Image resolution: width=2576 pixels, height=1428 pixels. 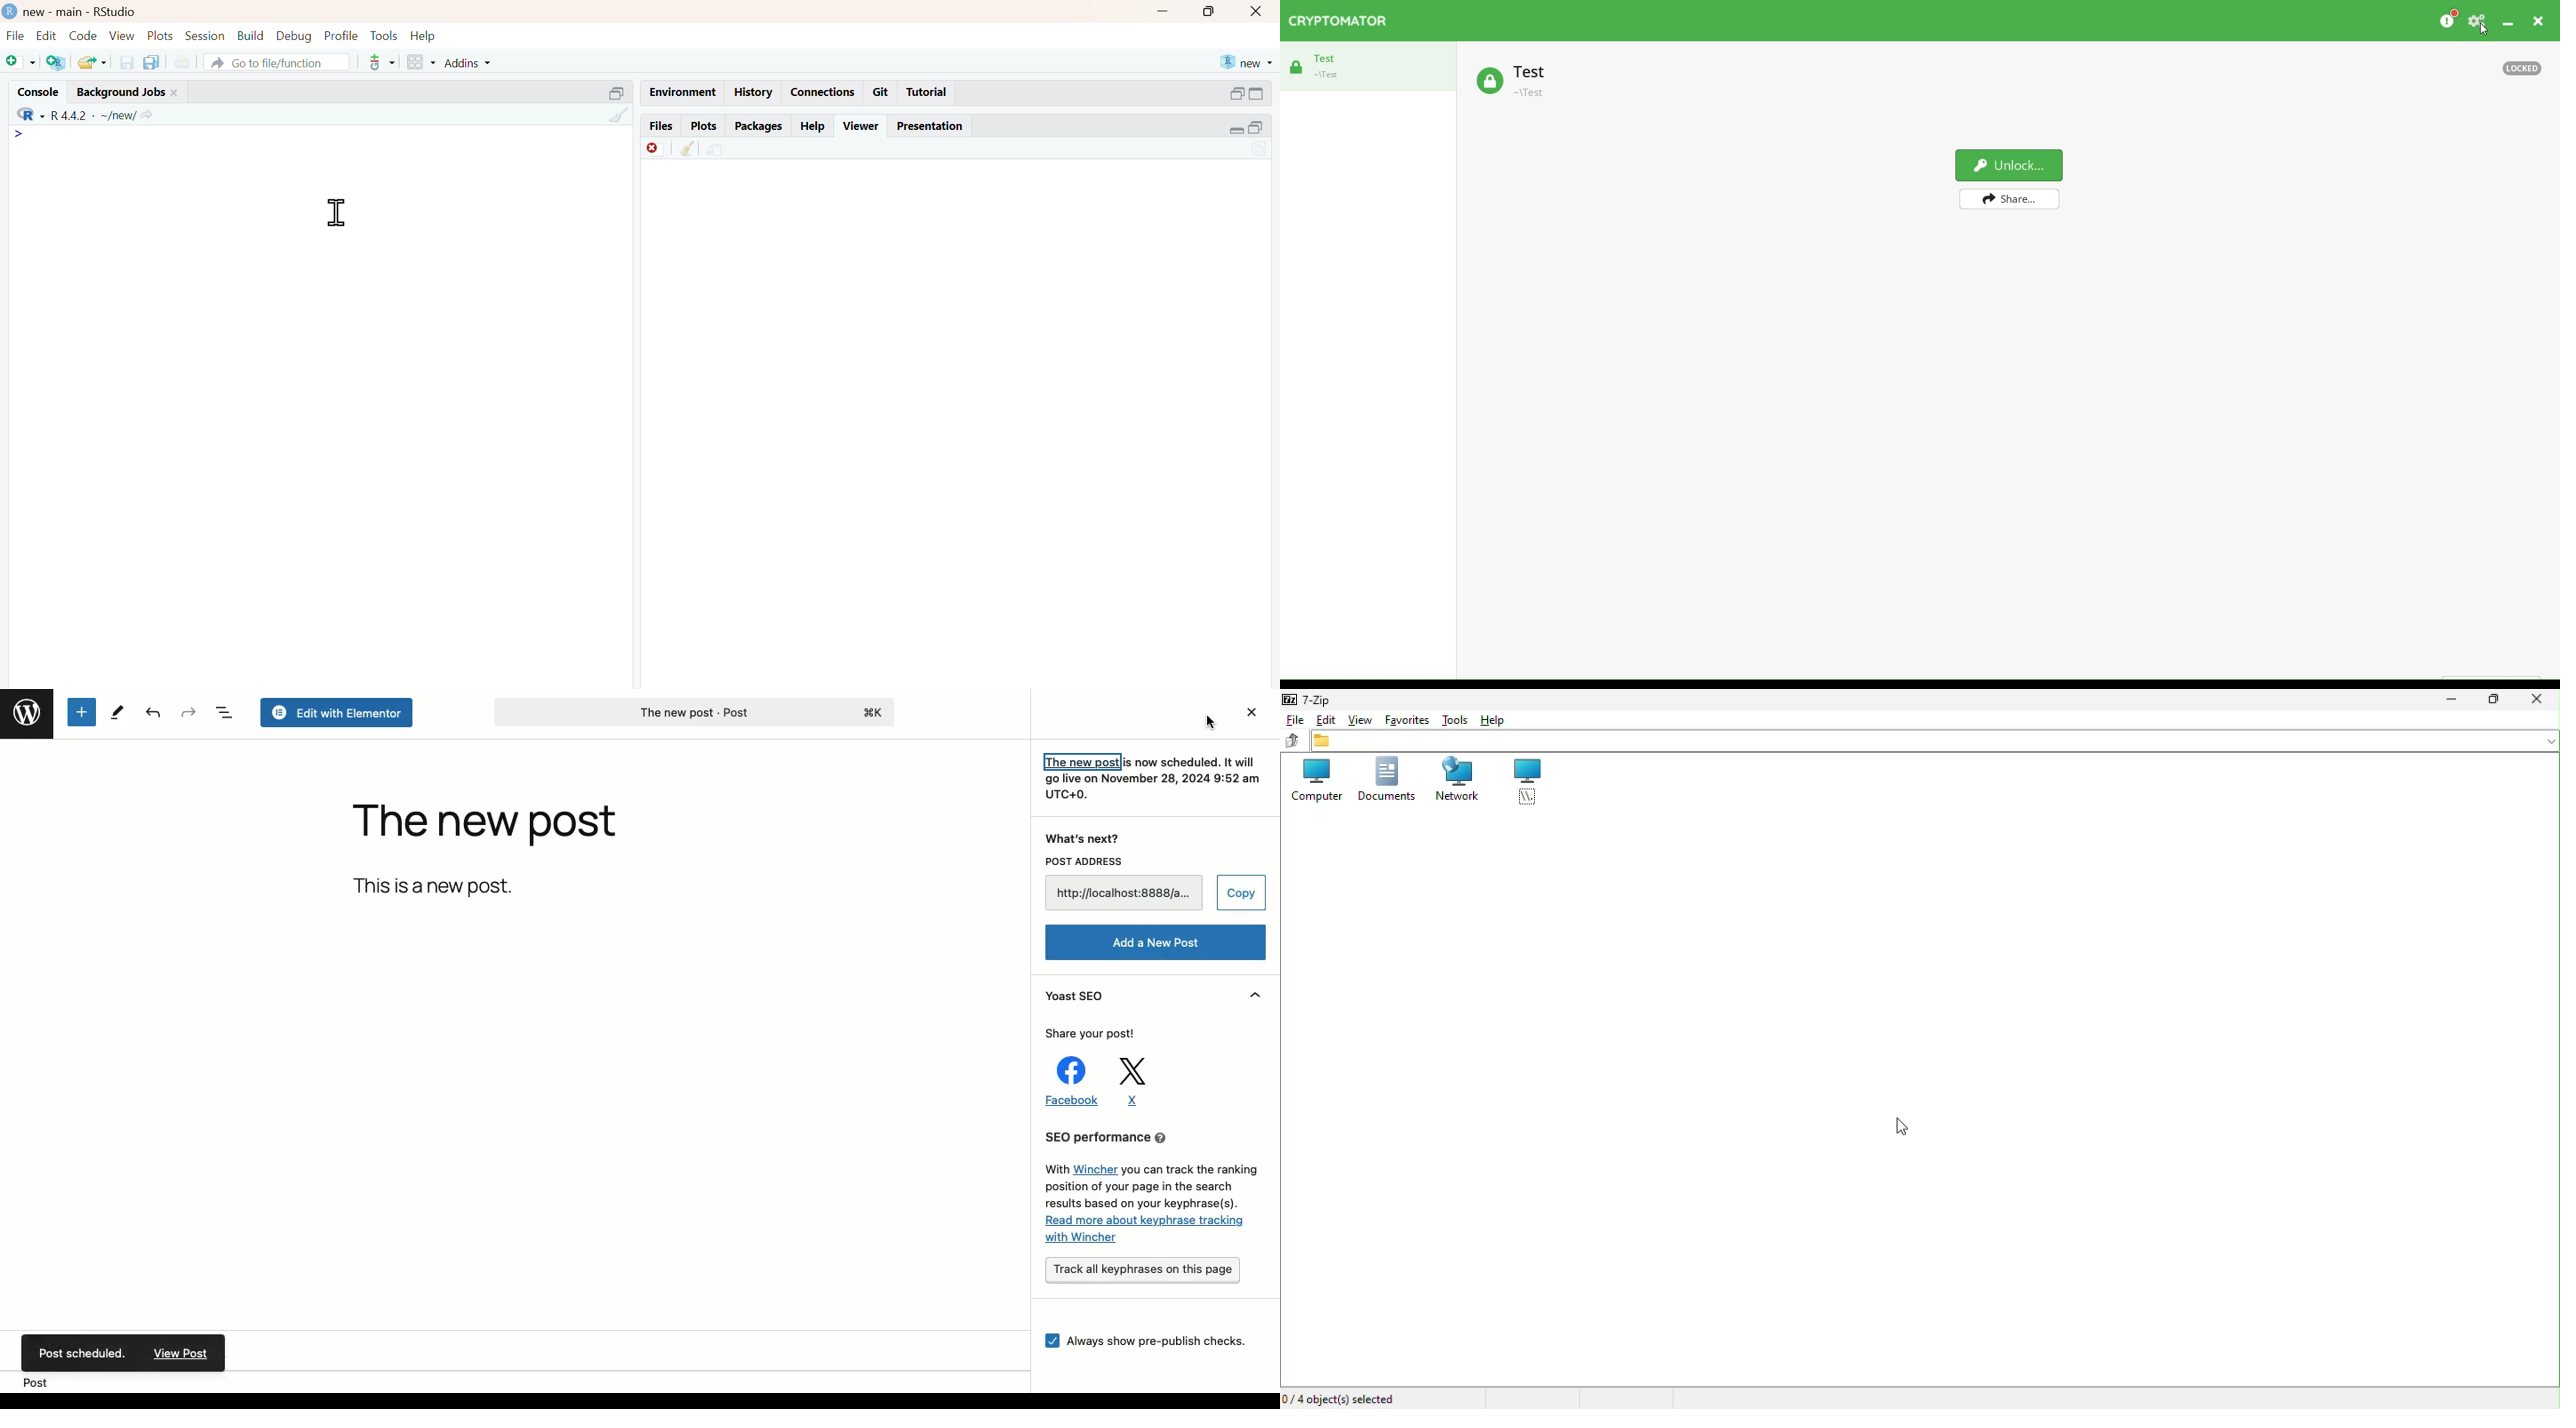 What do you see at coordinates (337, 213) in the screenshot?
I see `cursor` at bounding box center [337, 213].